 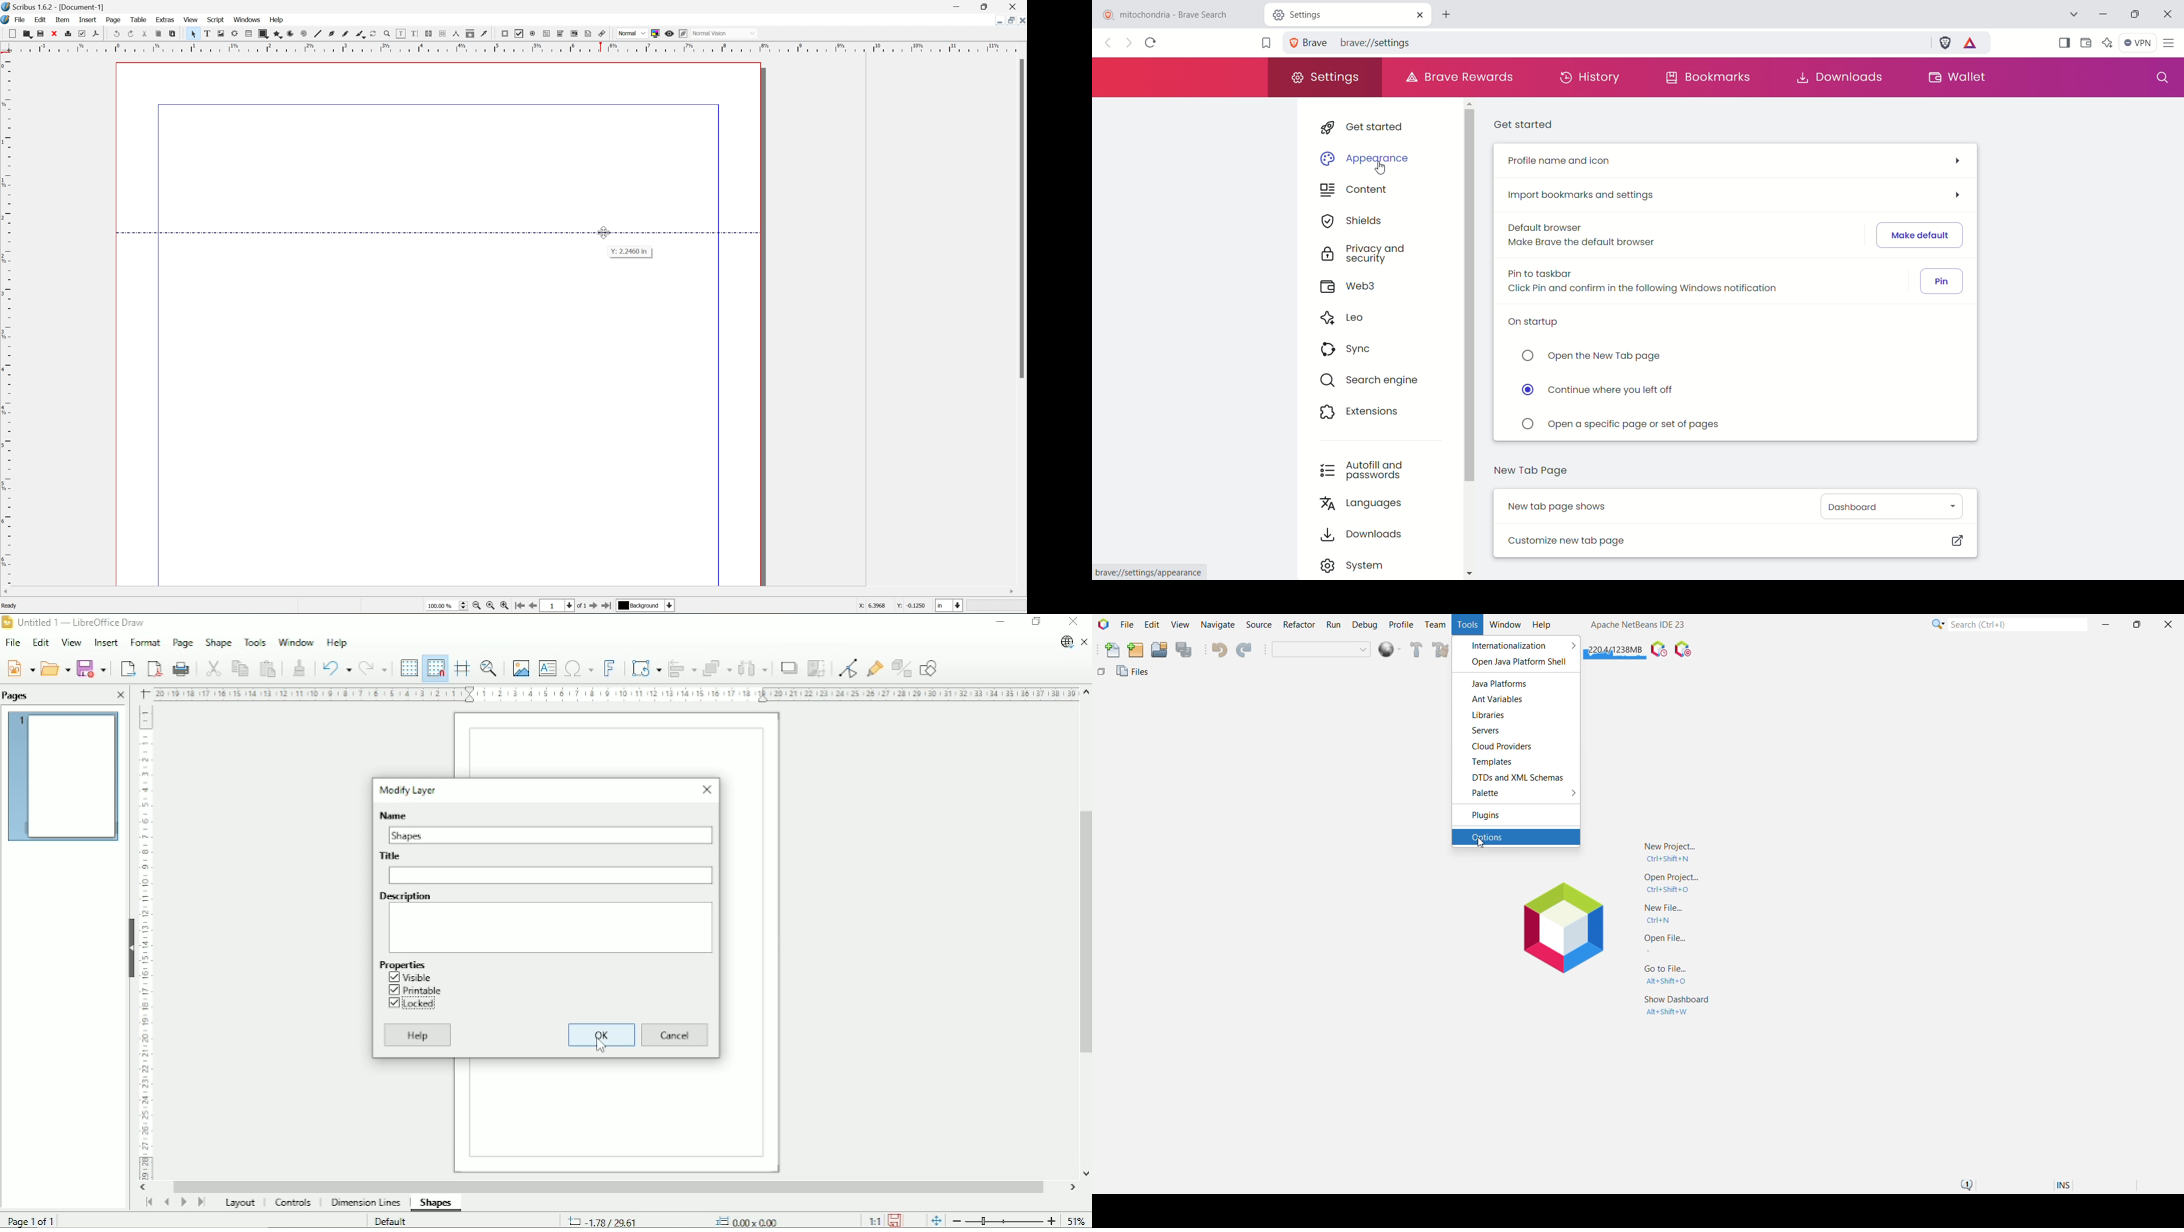 What do you see at coordinates (563, 606) in the screenshot?
I see `1 of 1` at bounding box center [563, 606].